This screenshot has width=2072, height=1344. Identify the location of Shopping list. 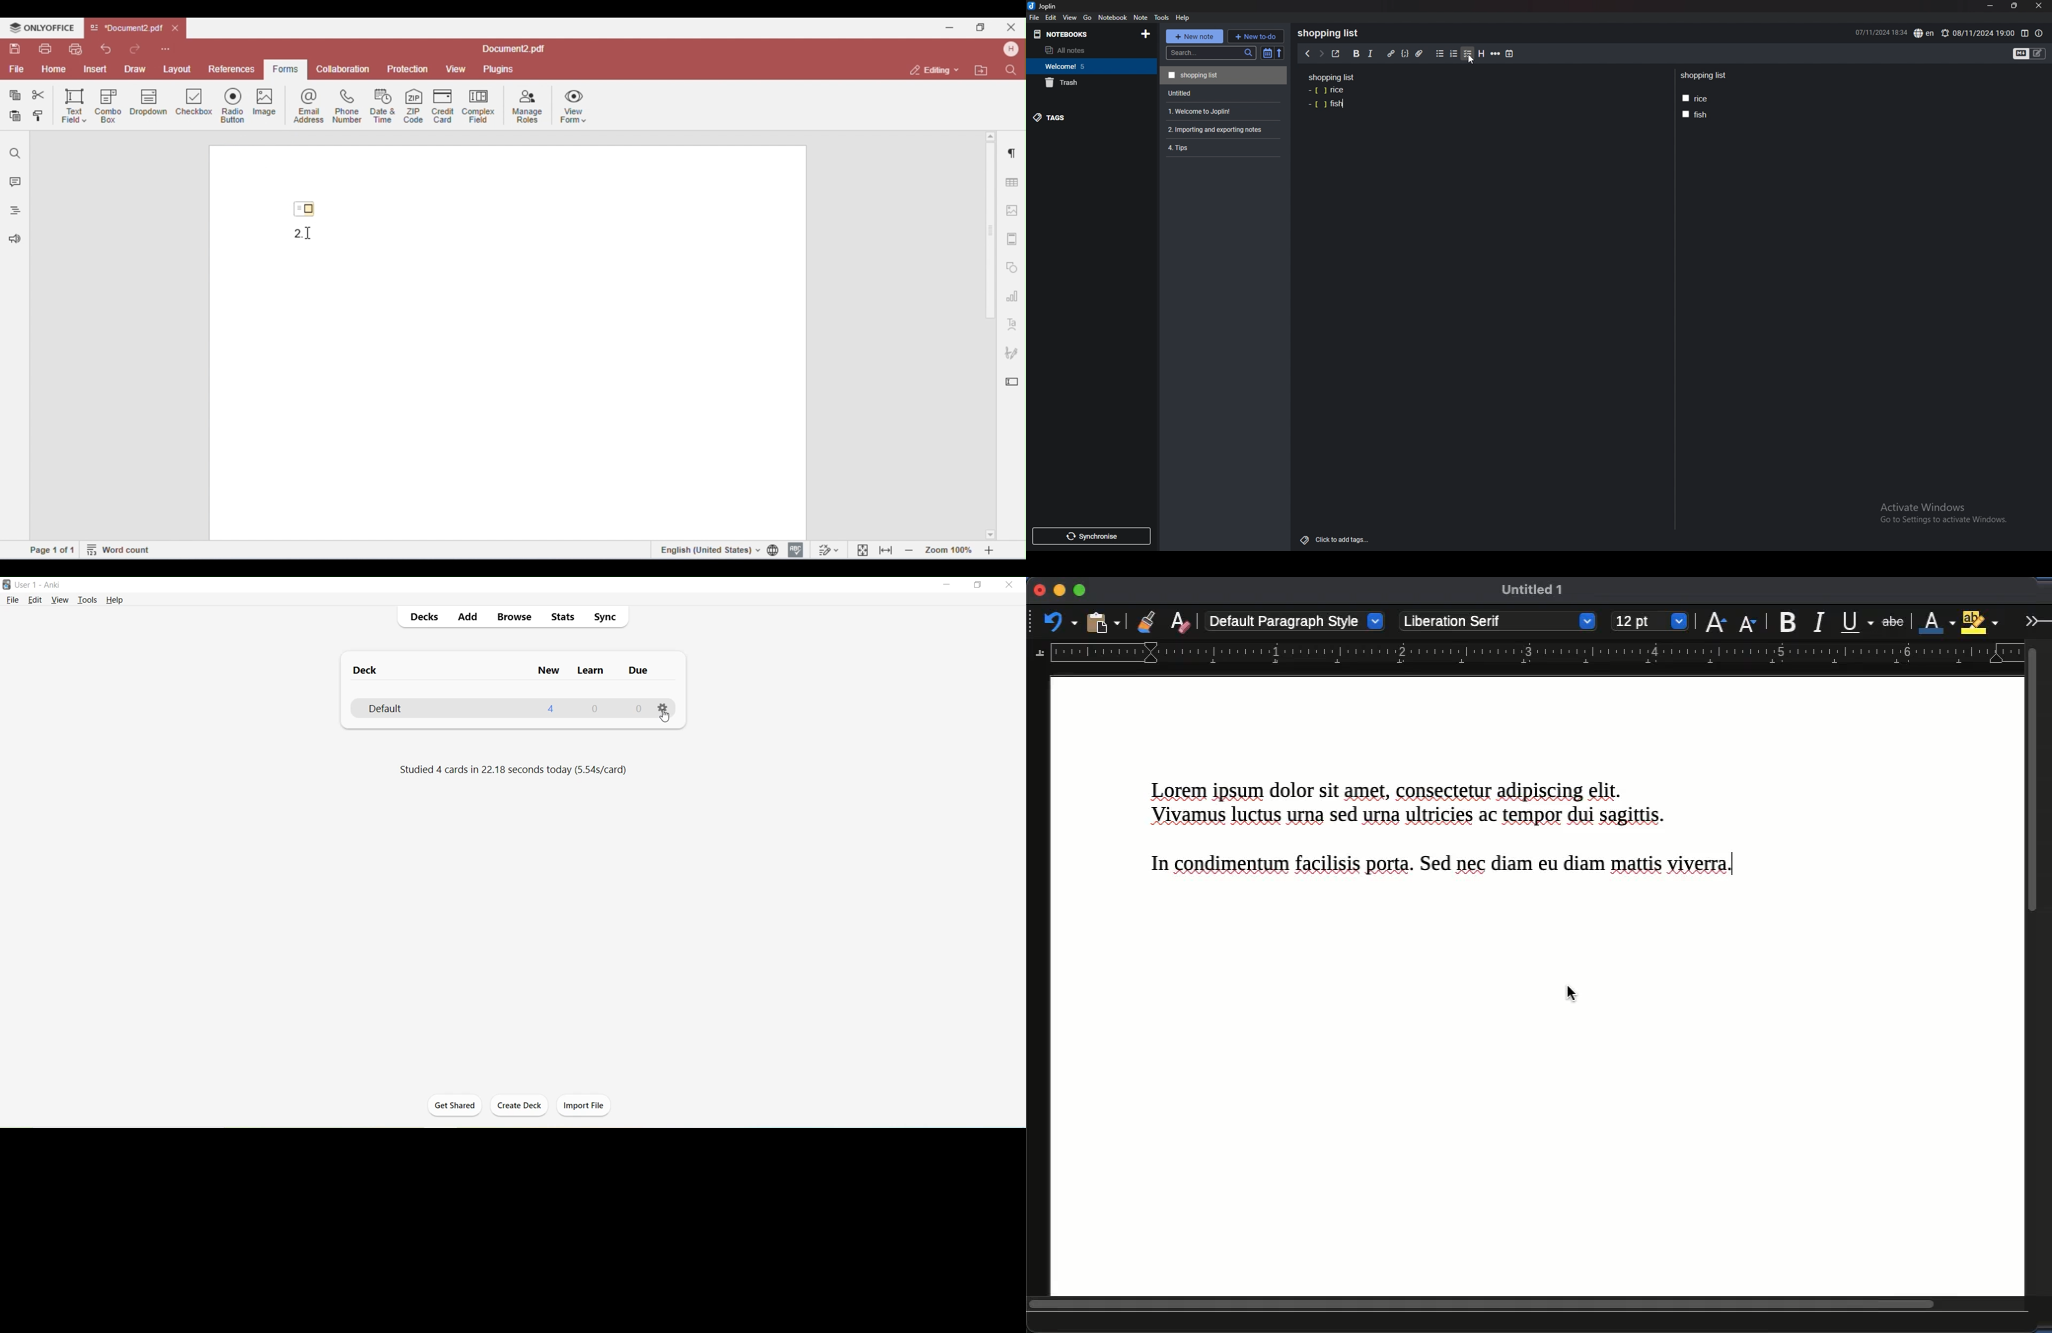
(1223, 75).